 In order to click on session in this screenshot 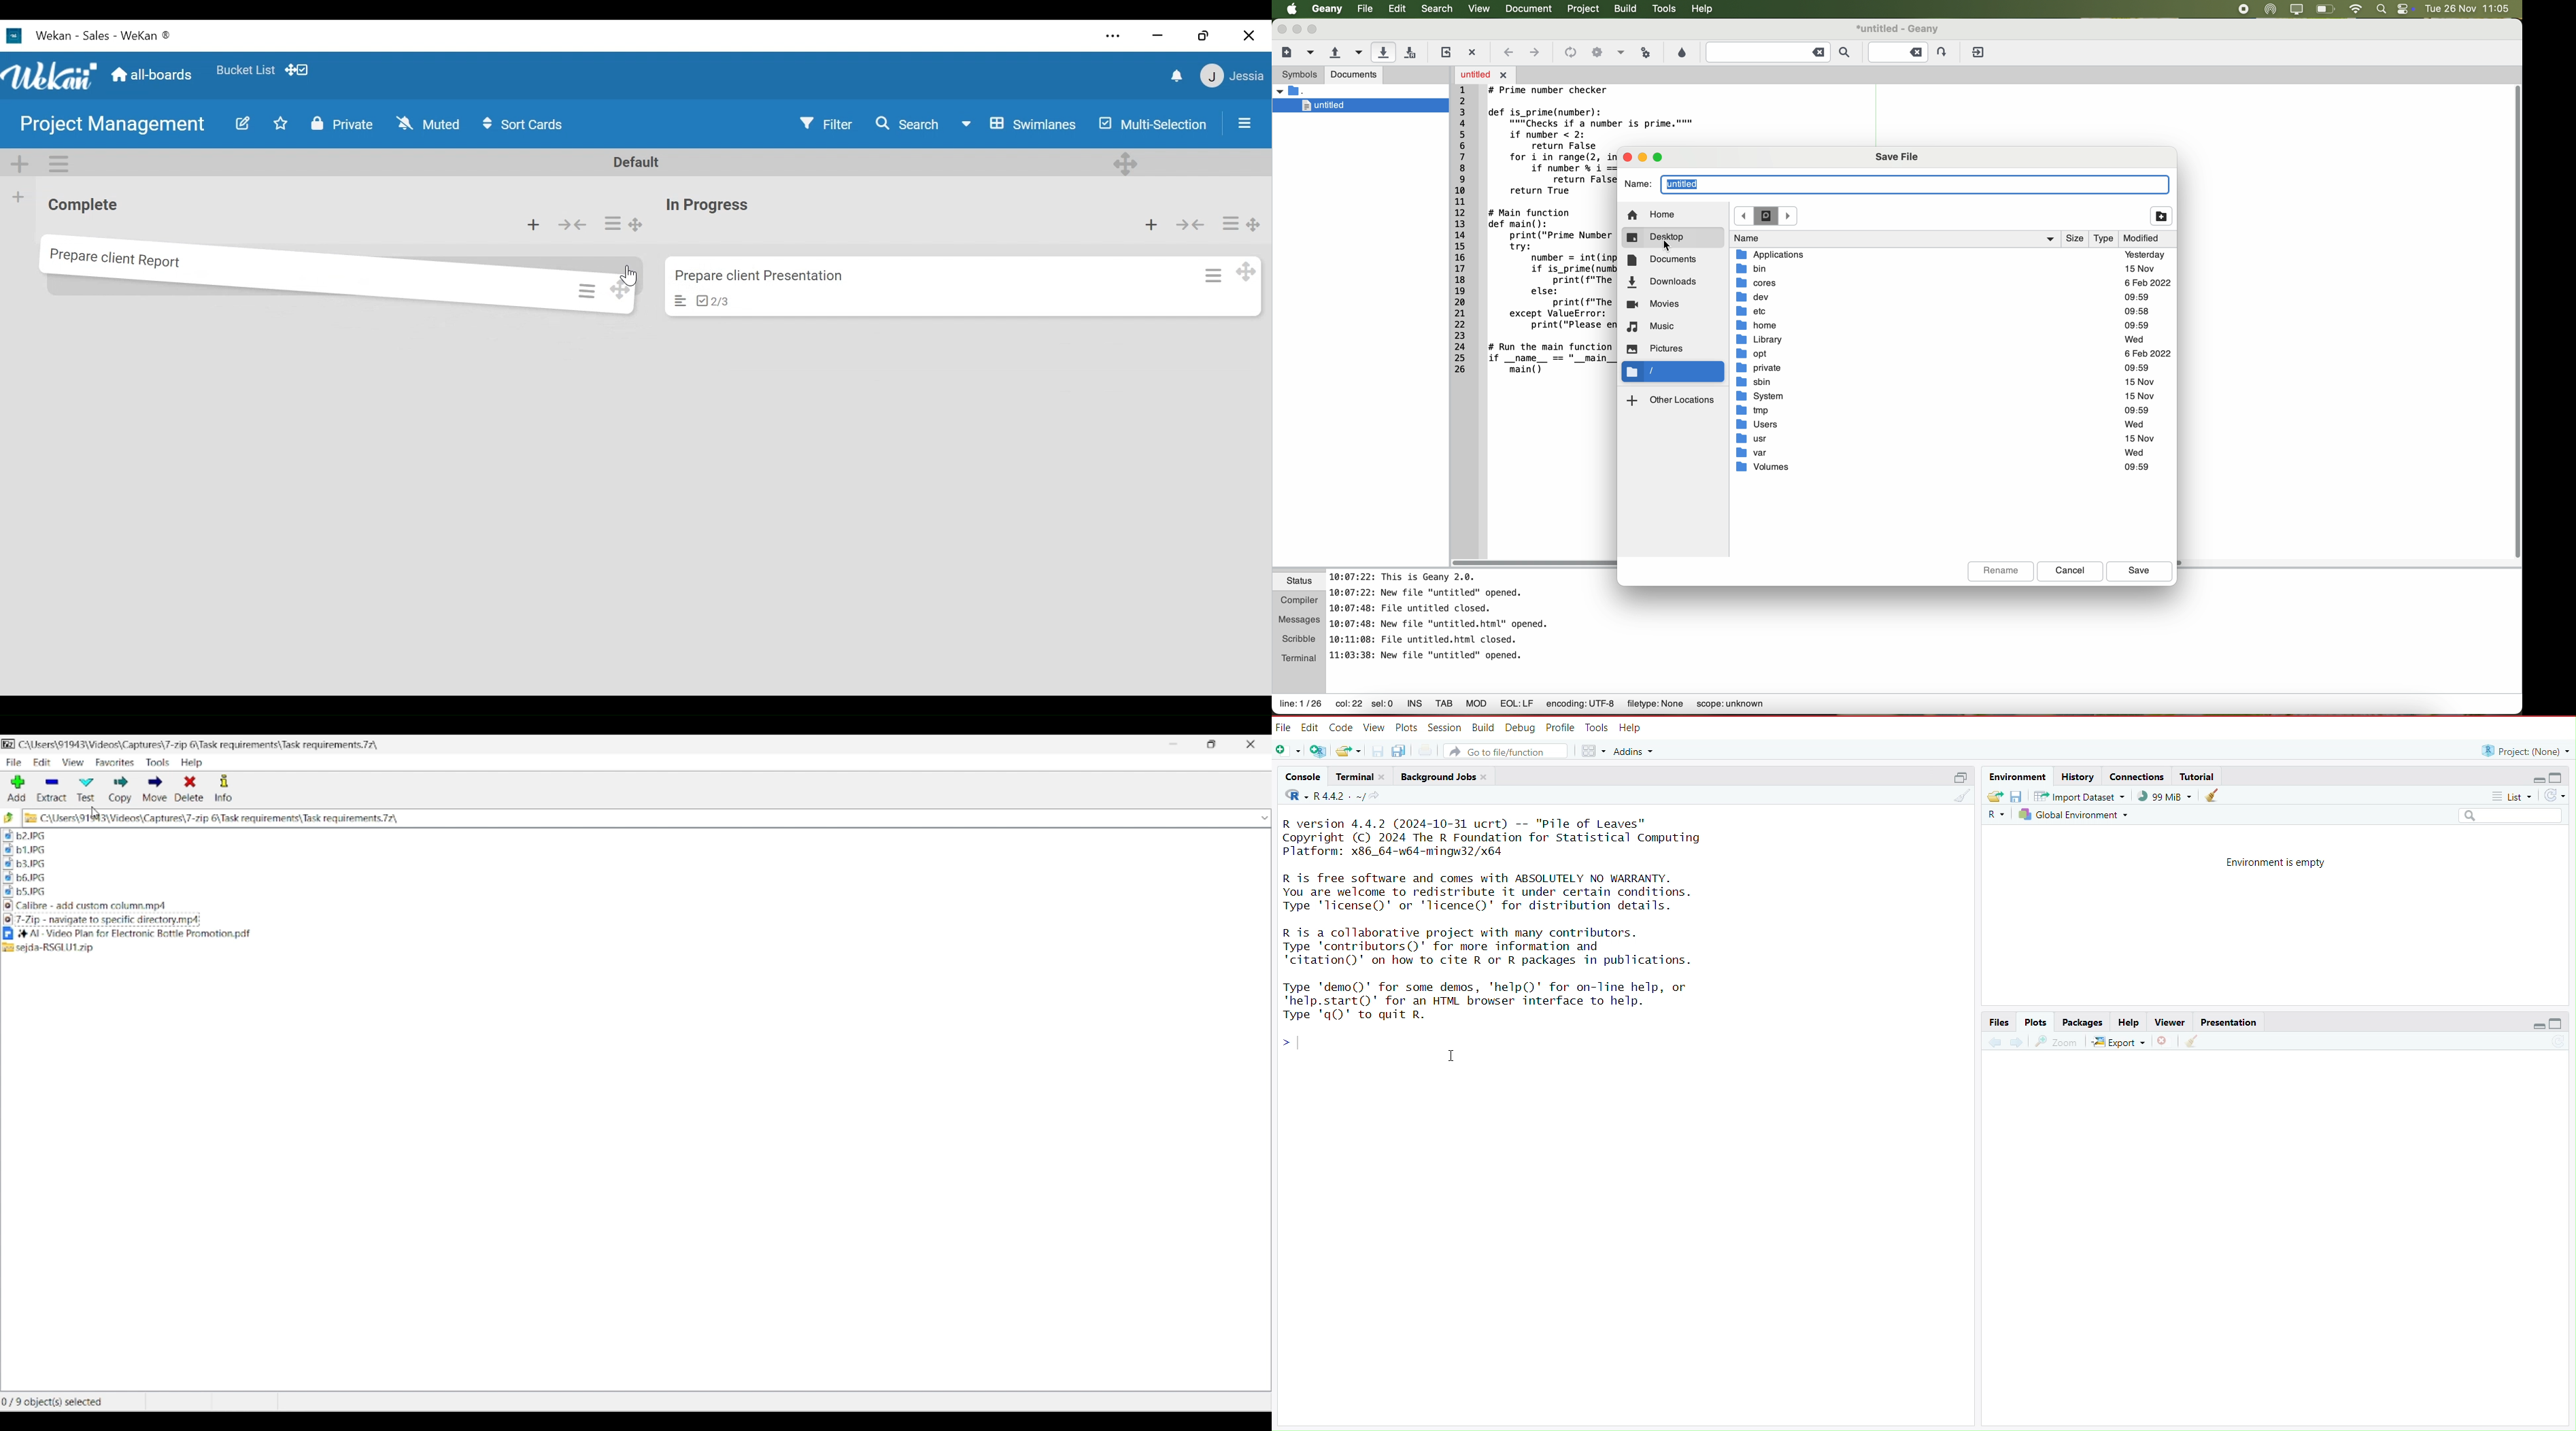, I will do `click(1446, 725)`.